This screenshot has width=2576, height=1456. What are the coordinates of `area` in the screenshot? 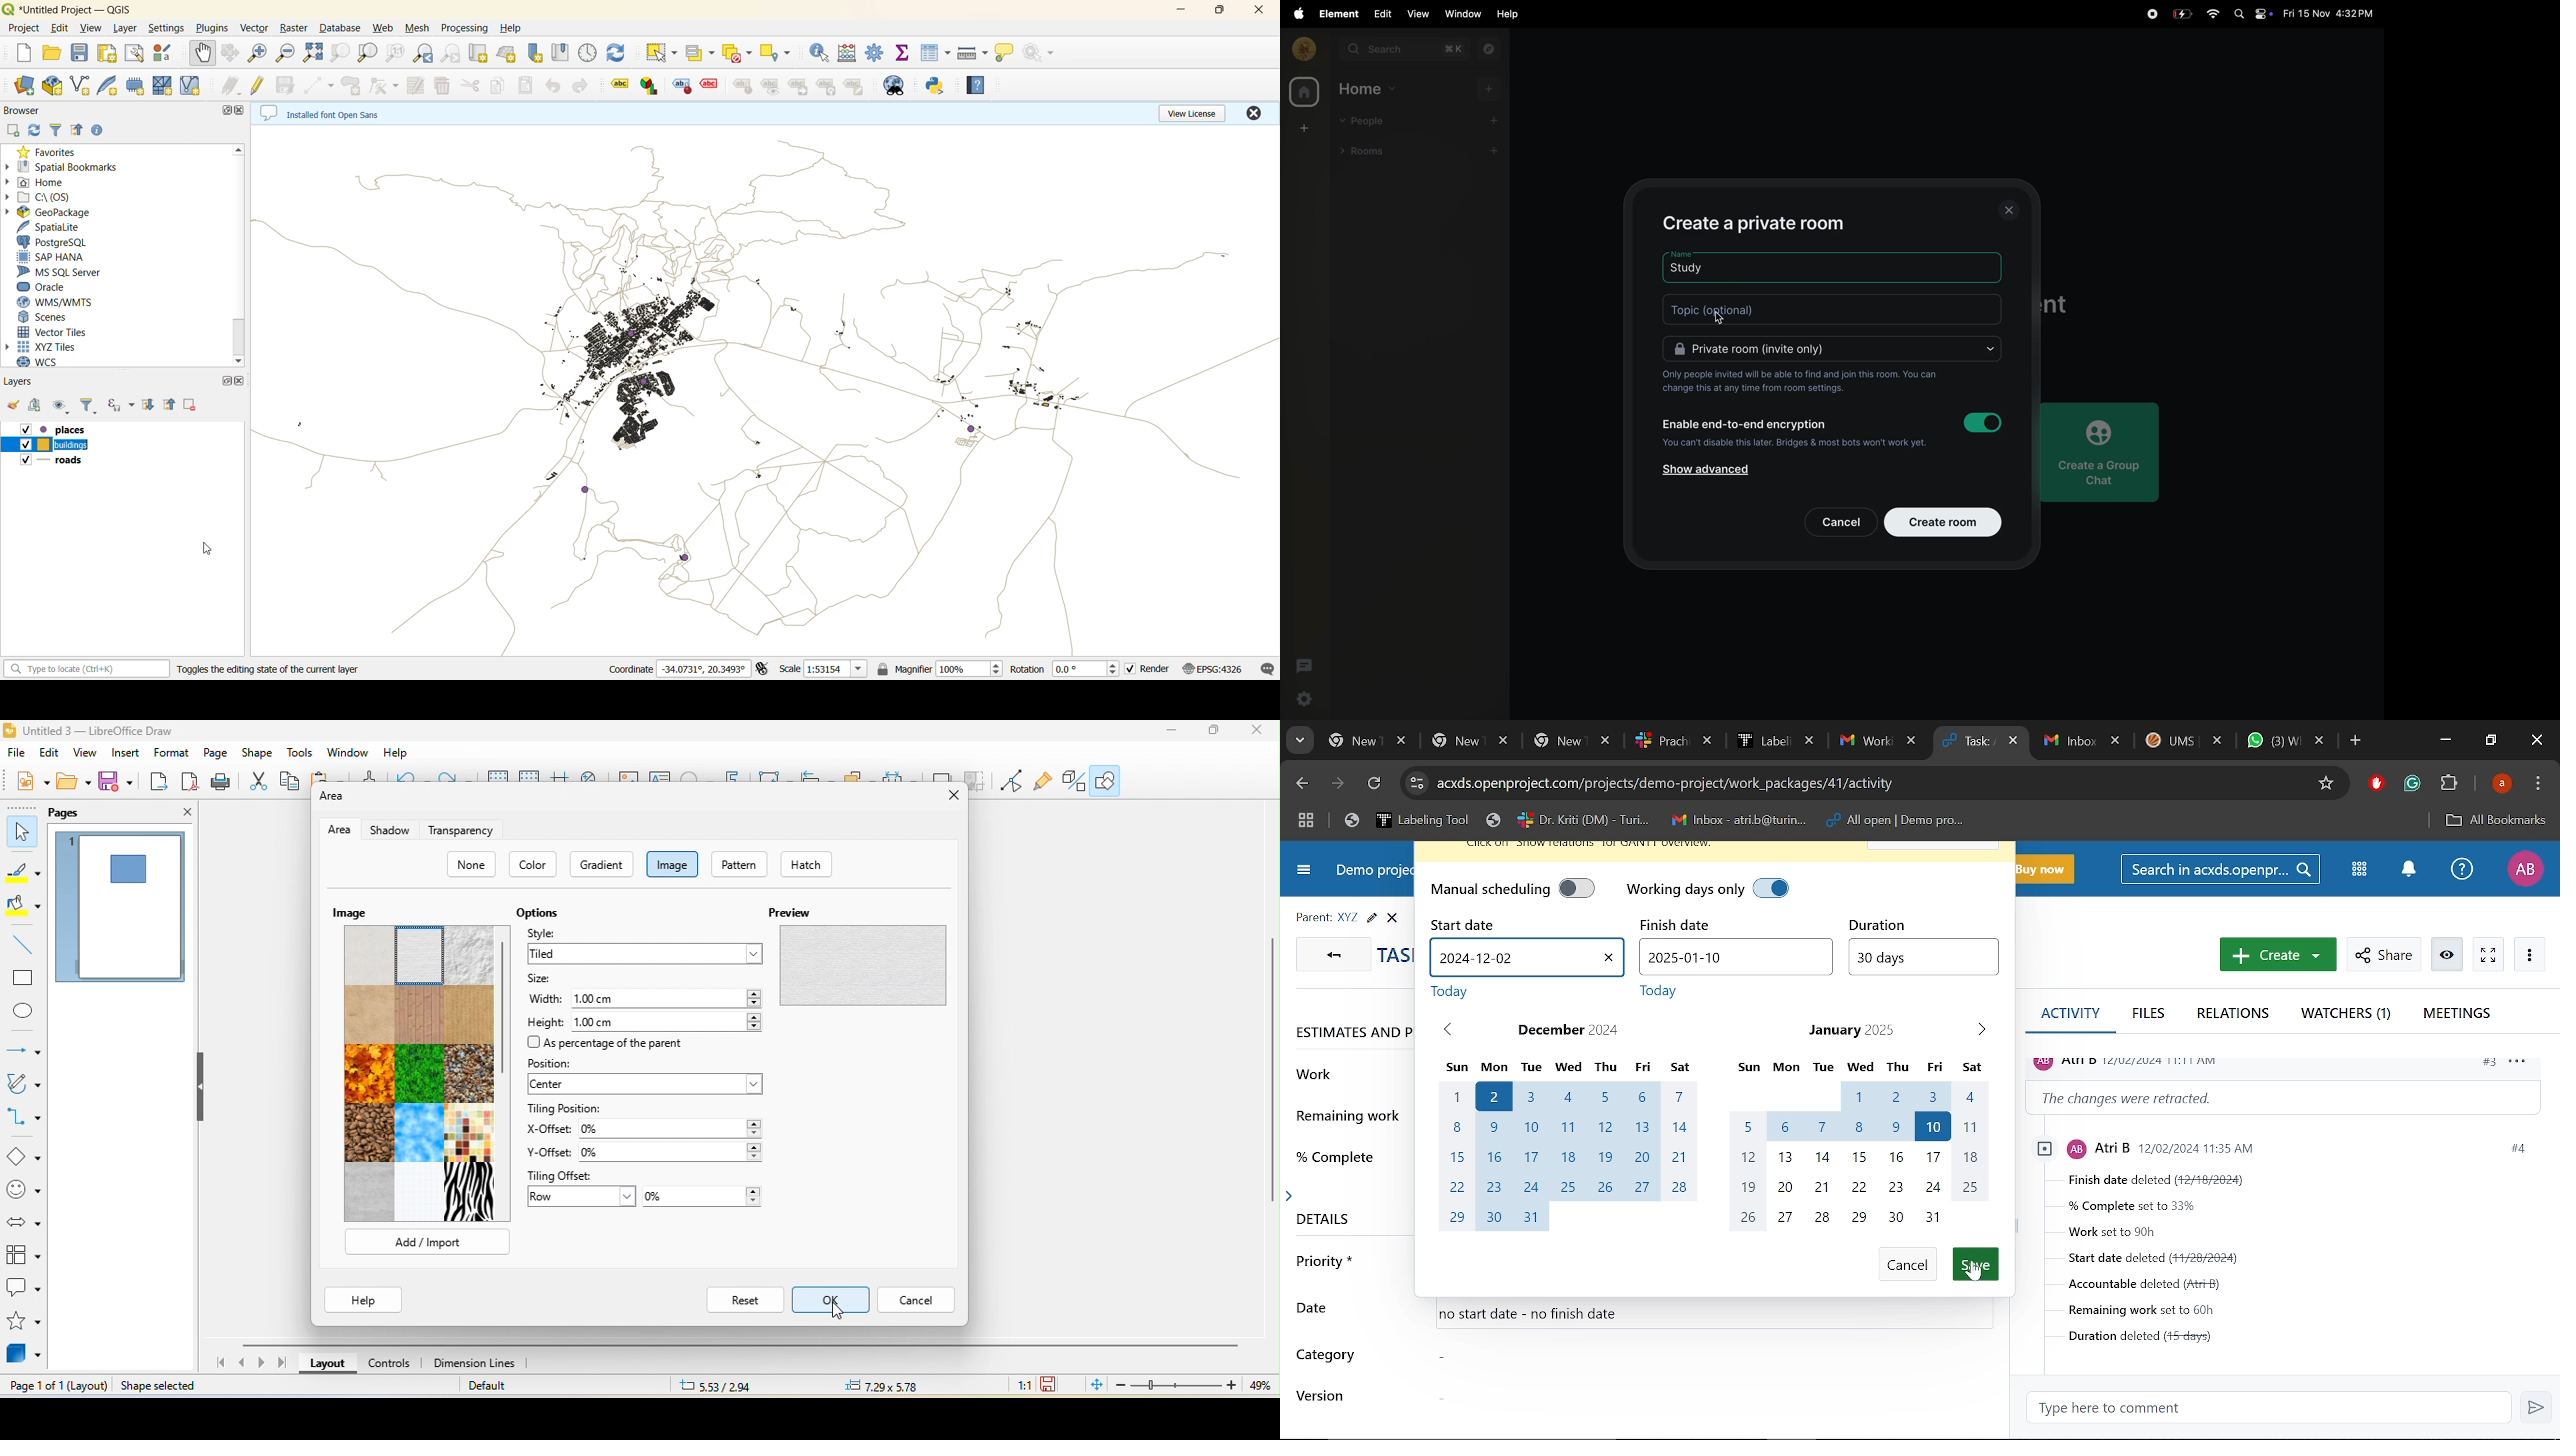 It's located at (336, 798).